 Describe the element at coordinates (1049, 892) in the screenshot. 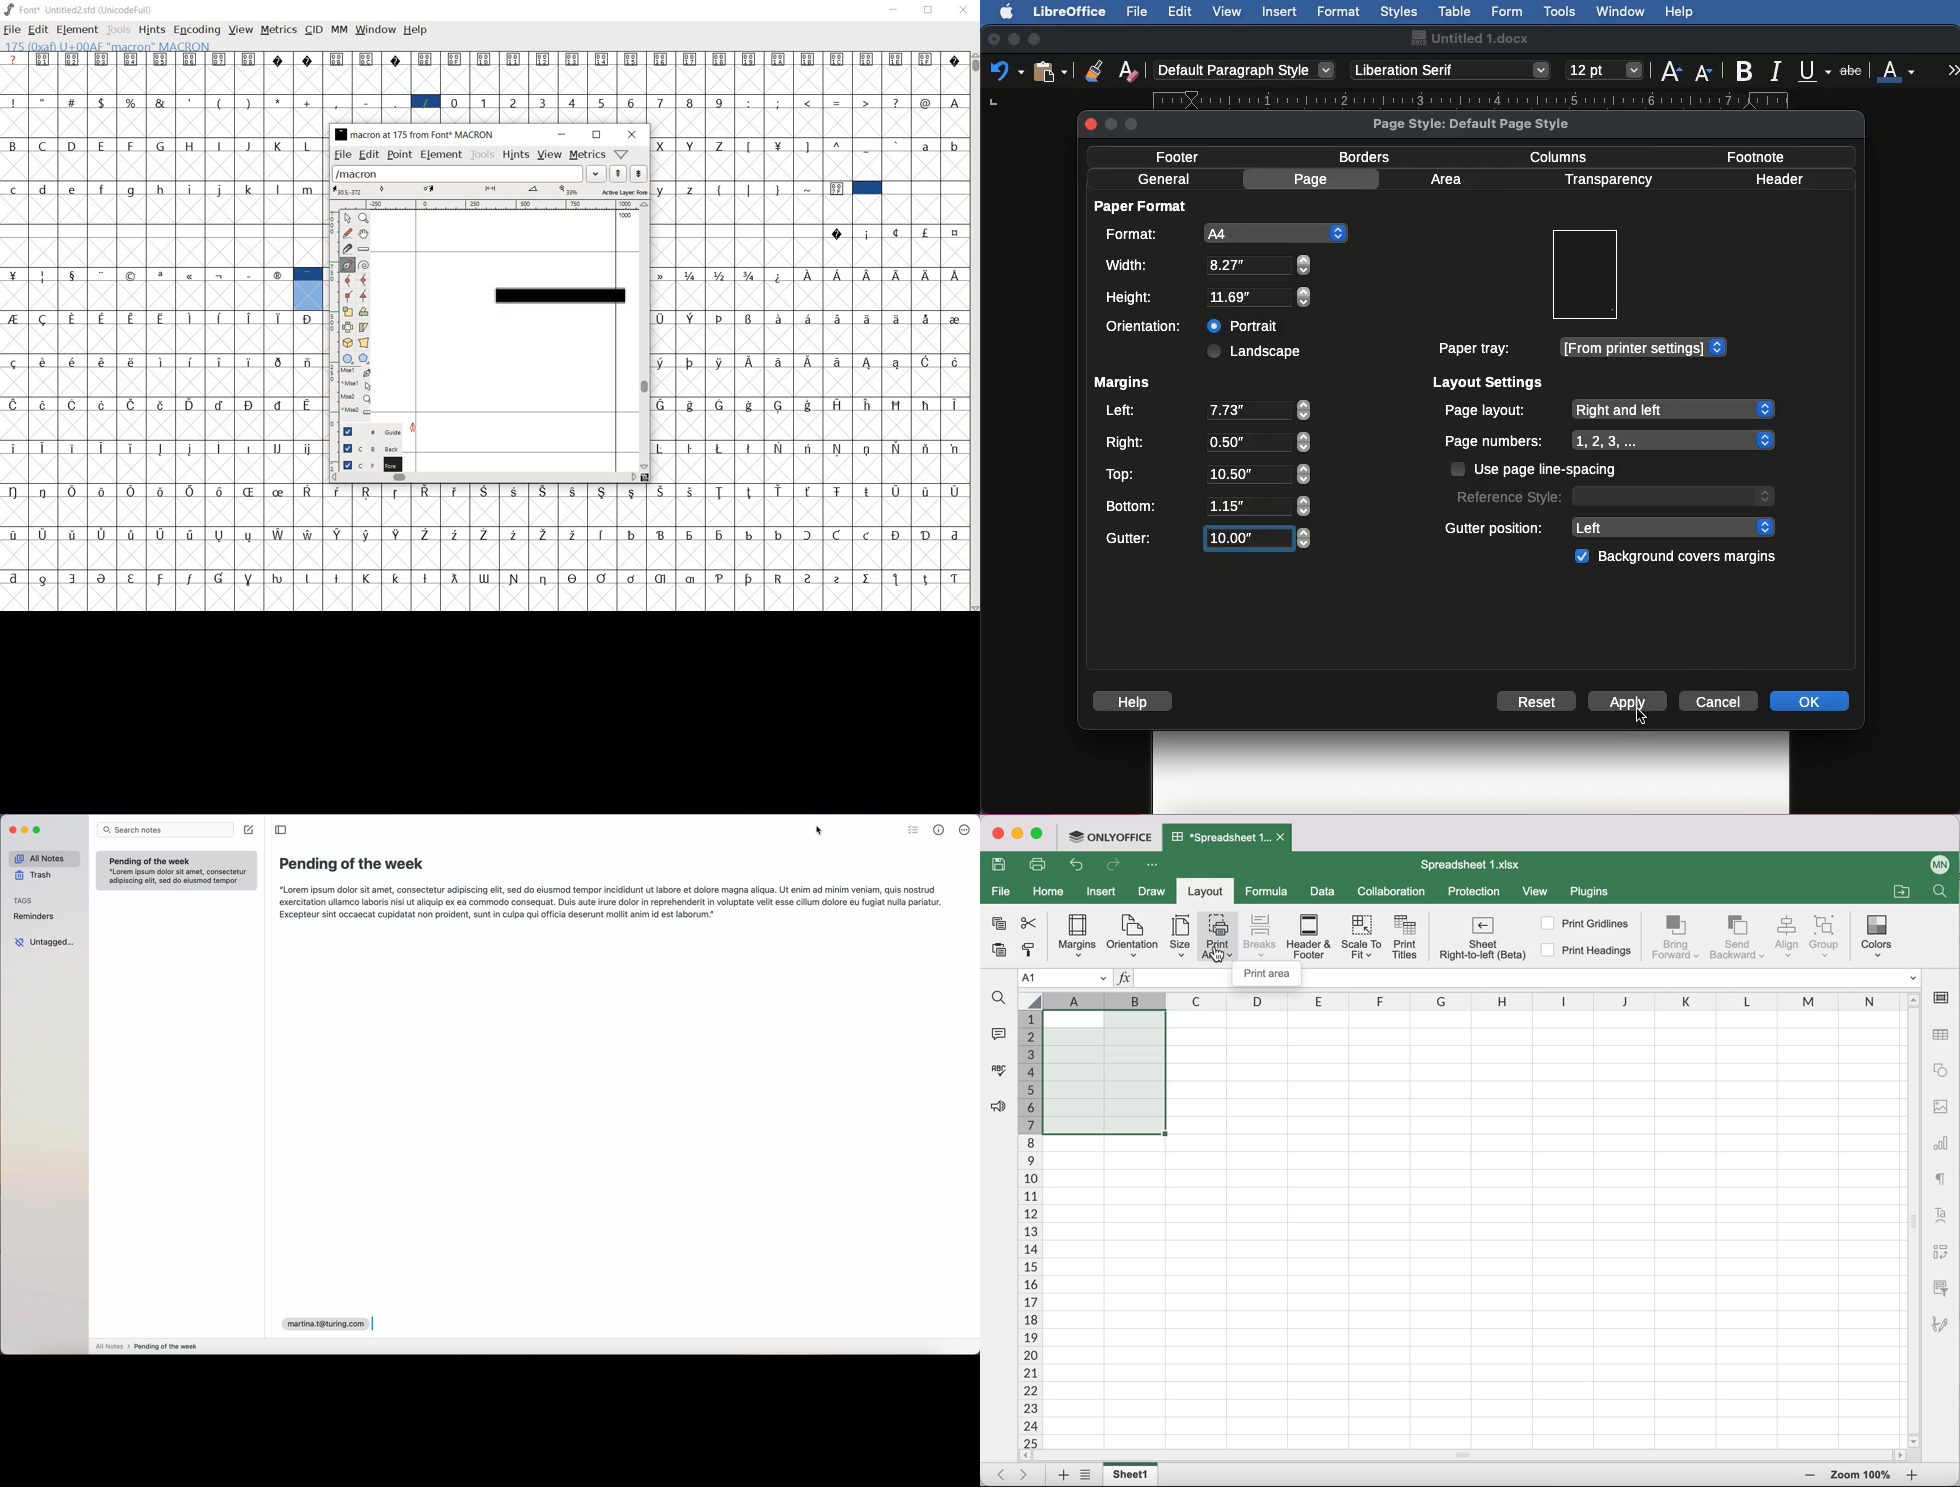

I see `home` at that location.